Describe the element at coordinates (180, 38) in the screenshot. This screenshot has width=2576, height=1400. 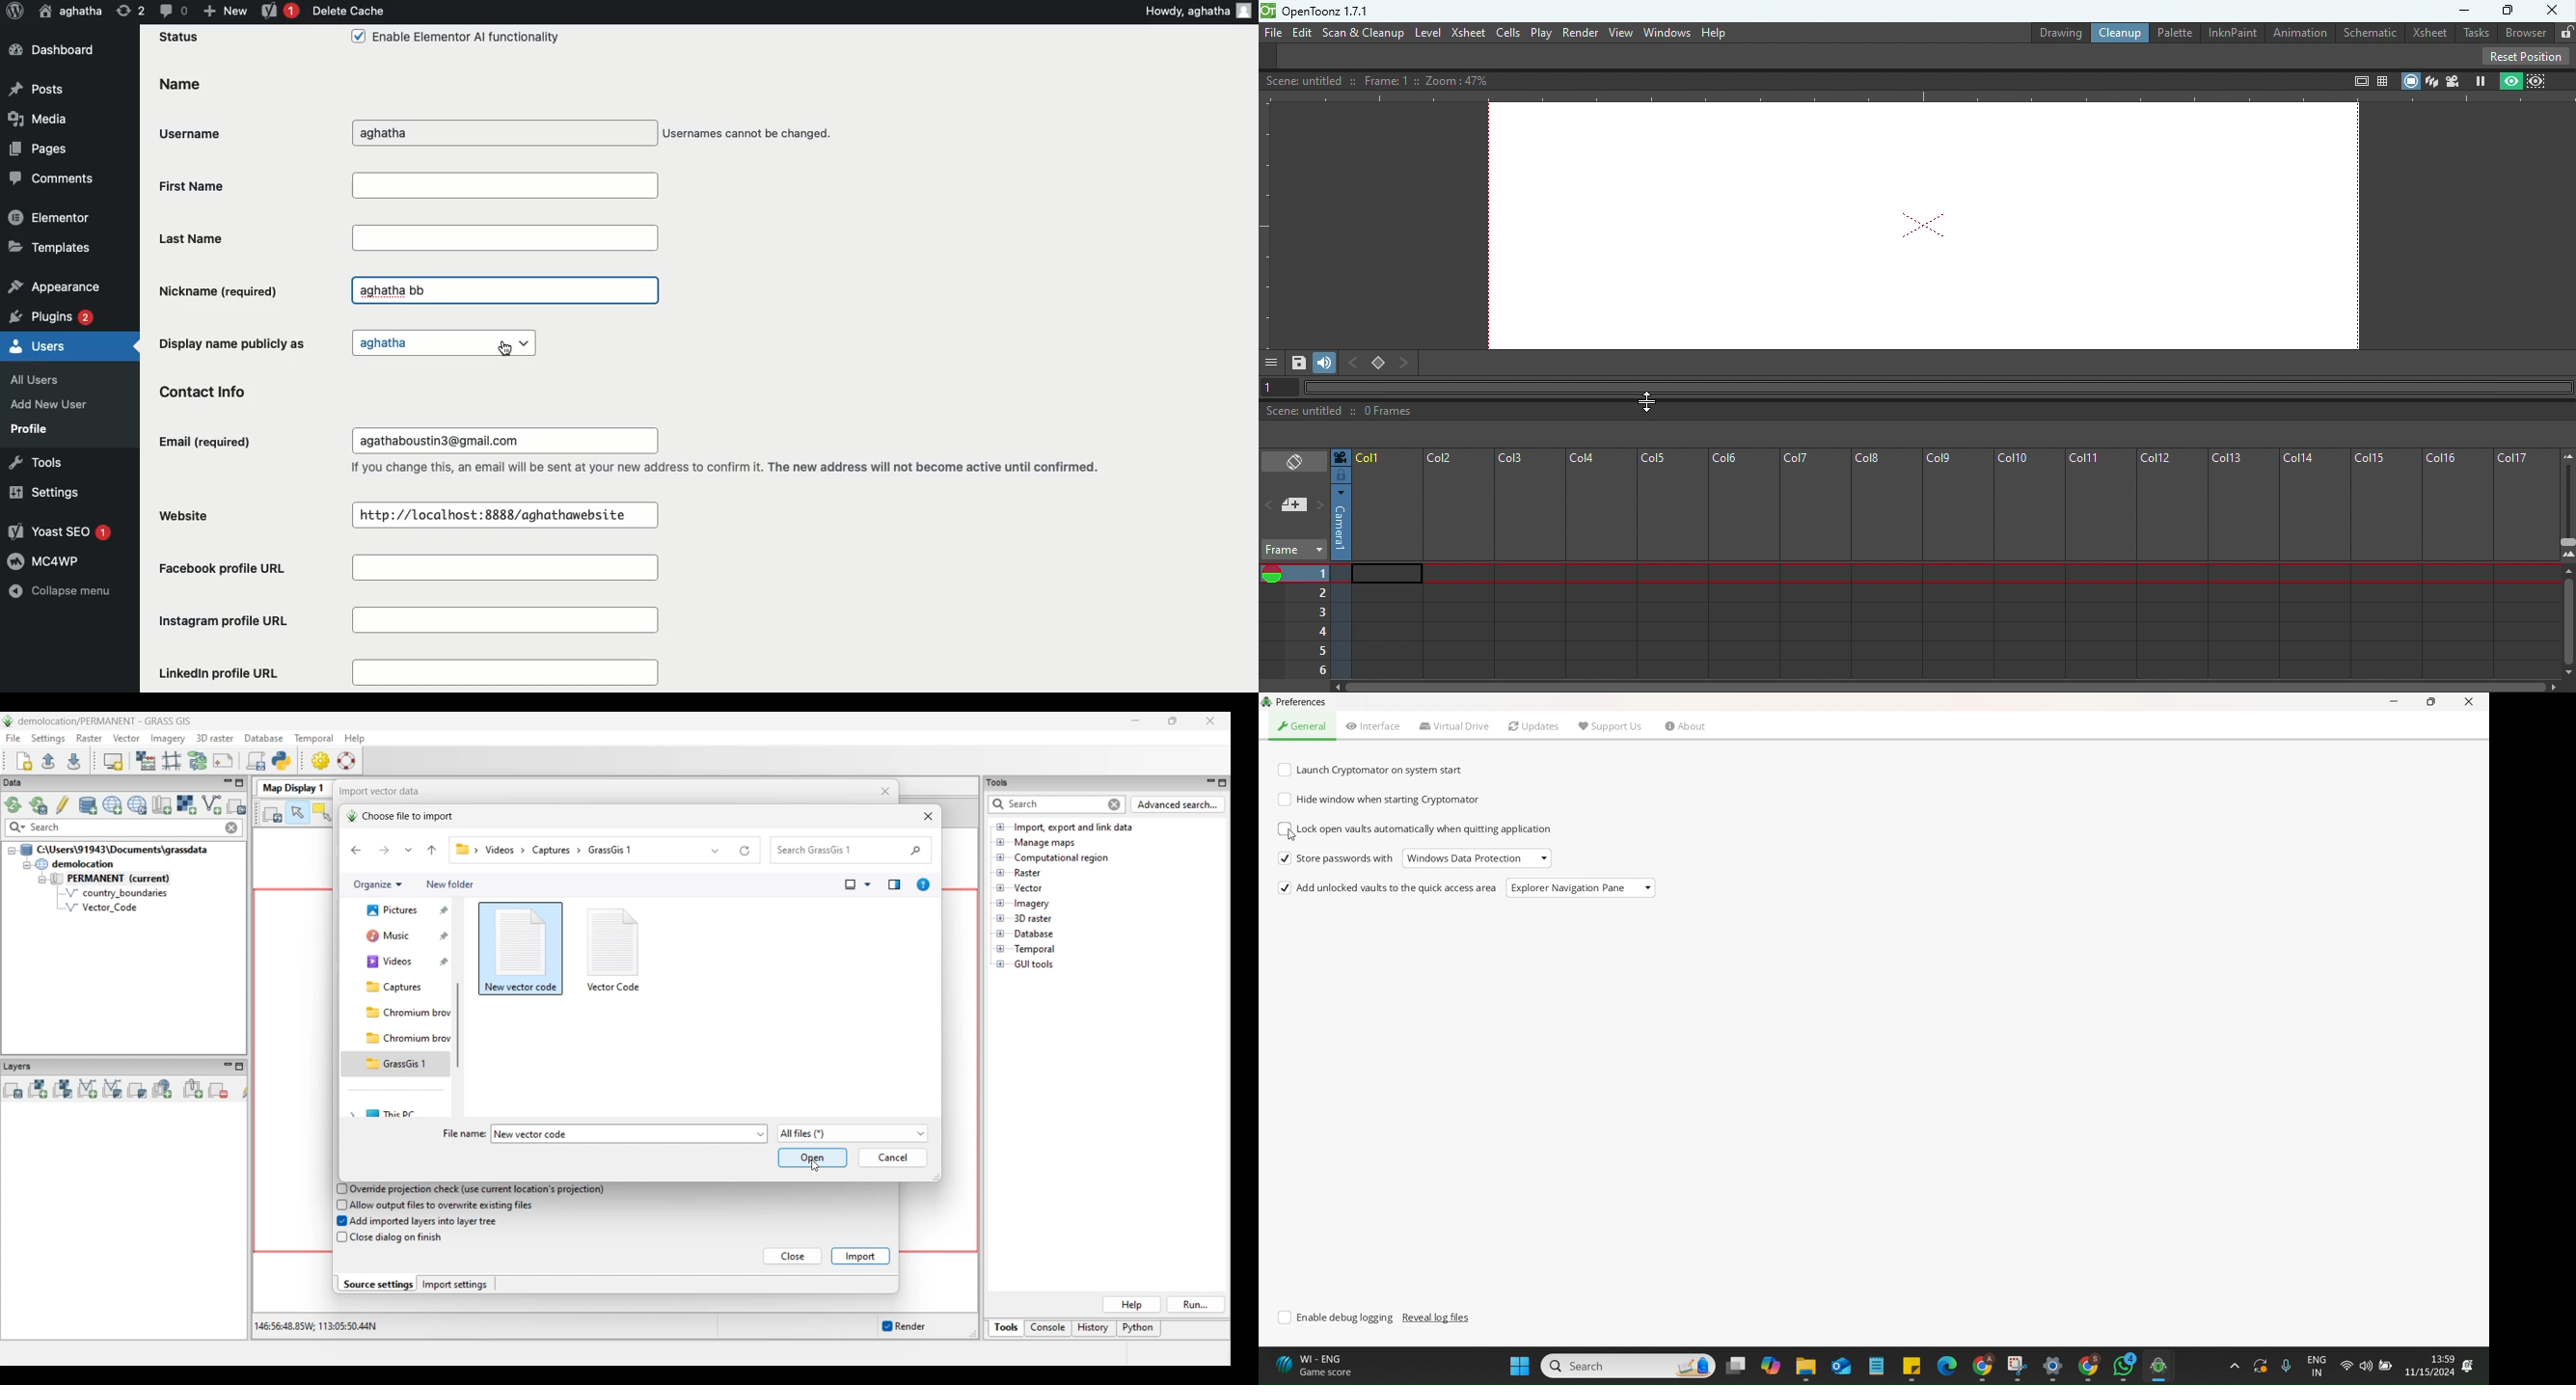
I see `Status` at that location.